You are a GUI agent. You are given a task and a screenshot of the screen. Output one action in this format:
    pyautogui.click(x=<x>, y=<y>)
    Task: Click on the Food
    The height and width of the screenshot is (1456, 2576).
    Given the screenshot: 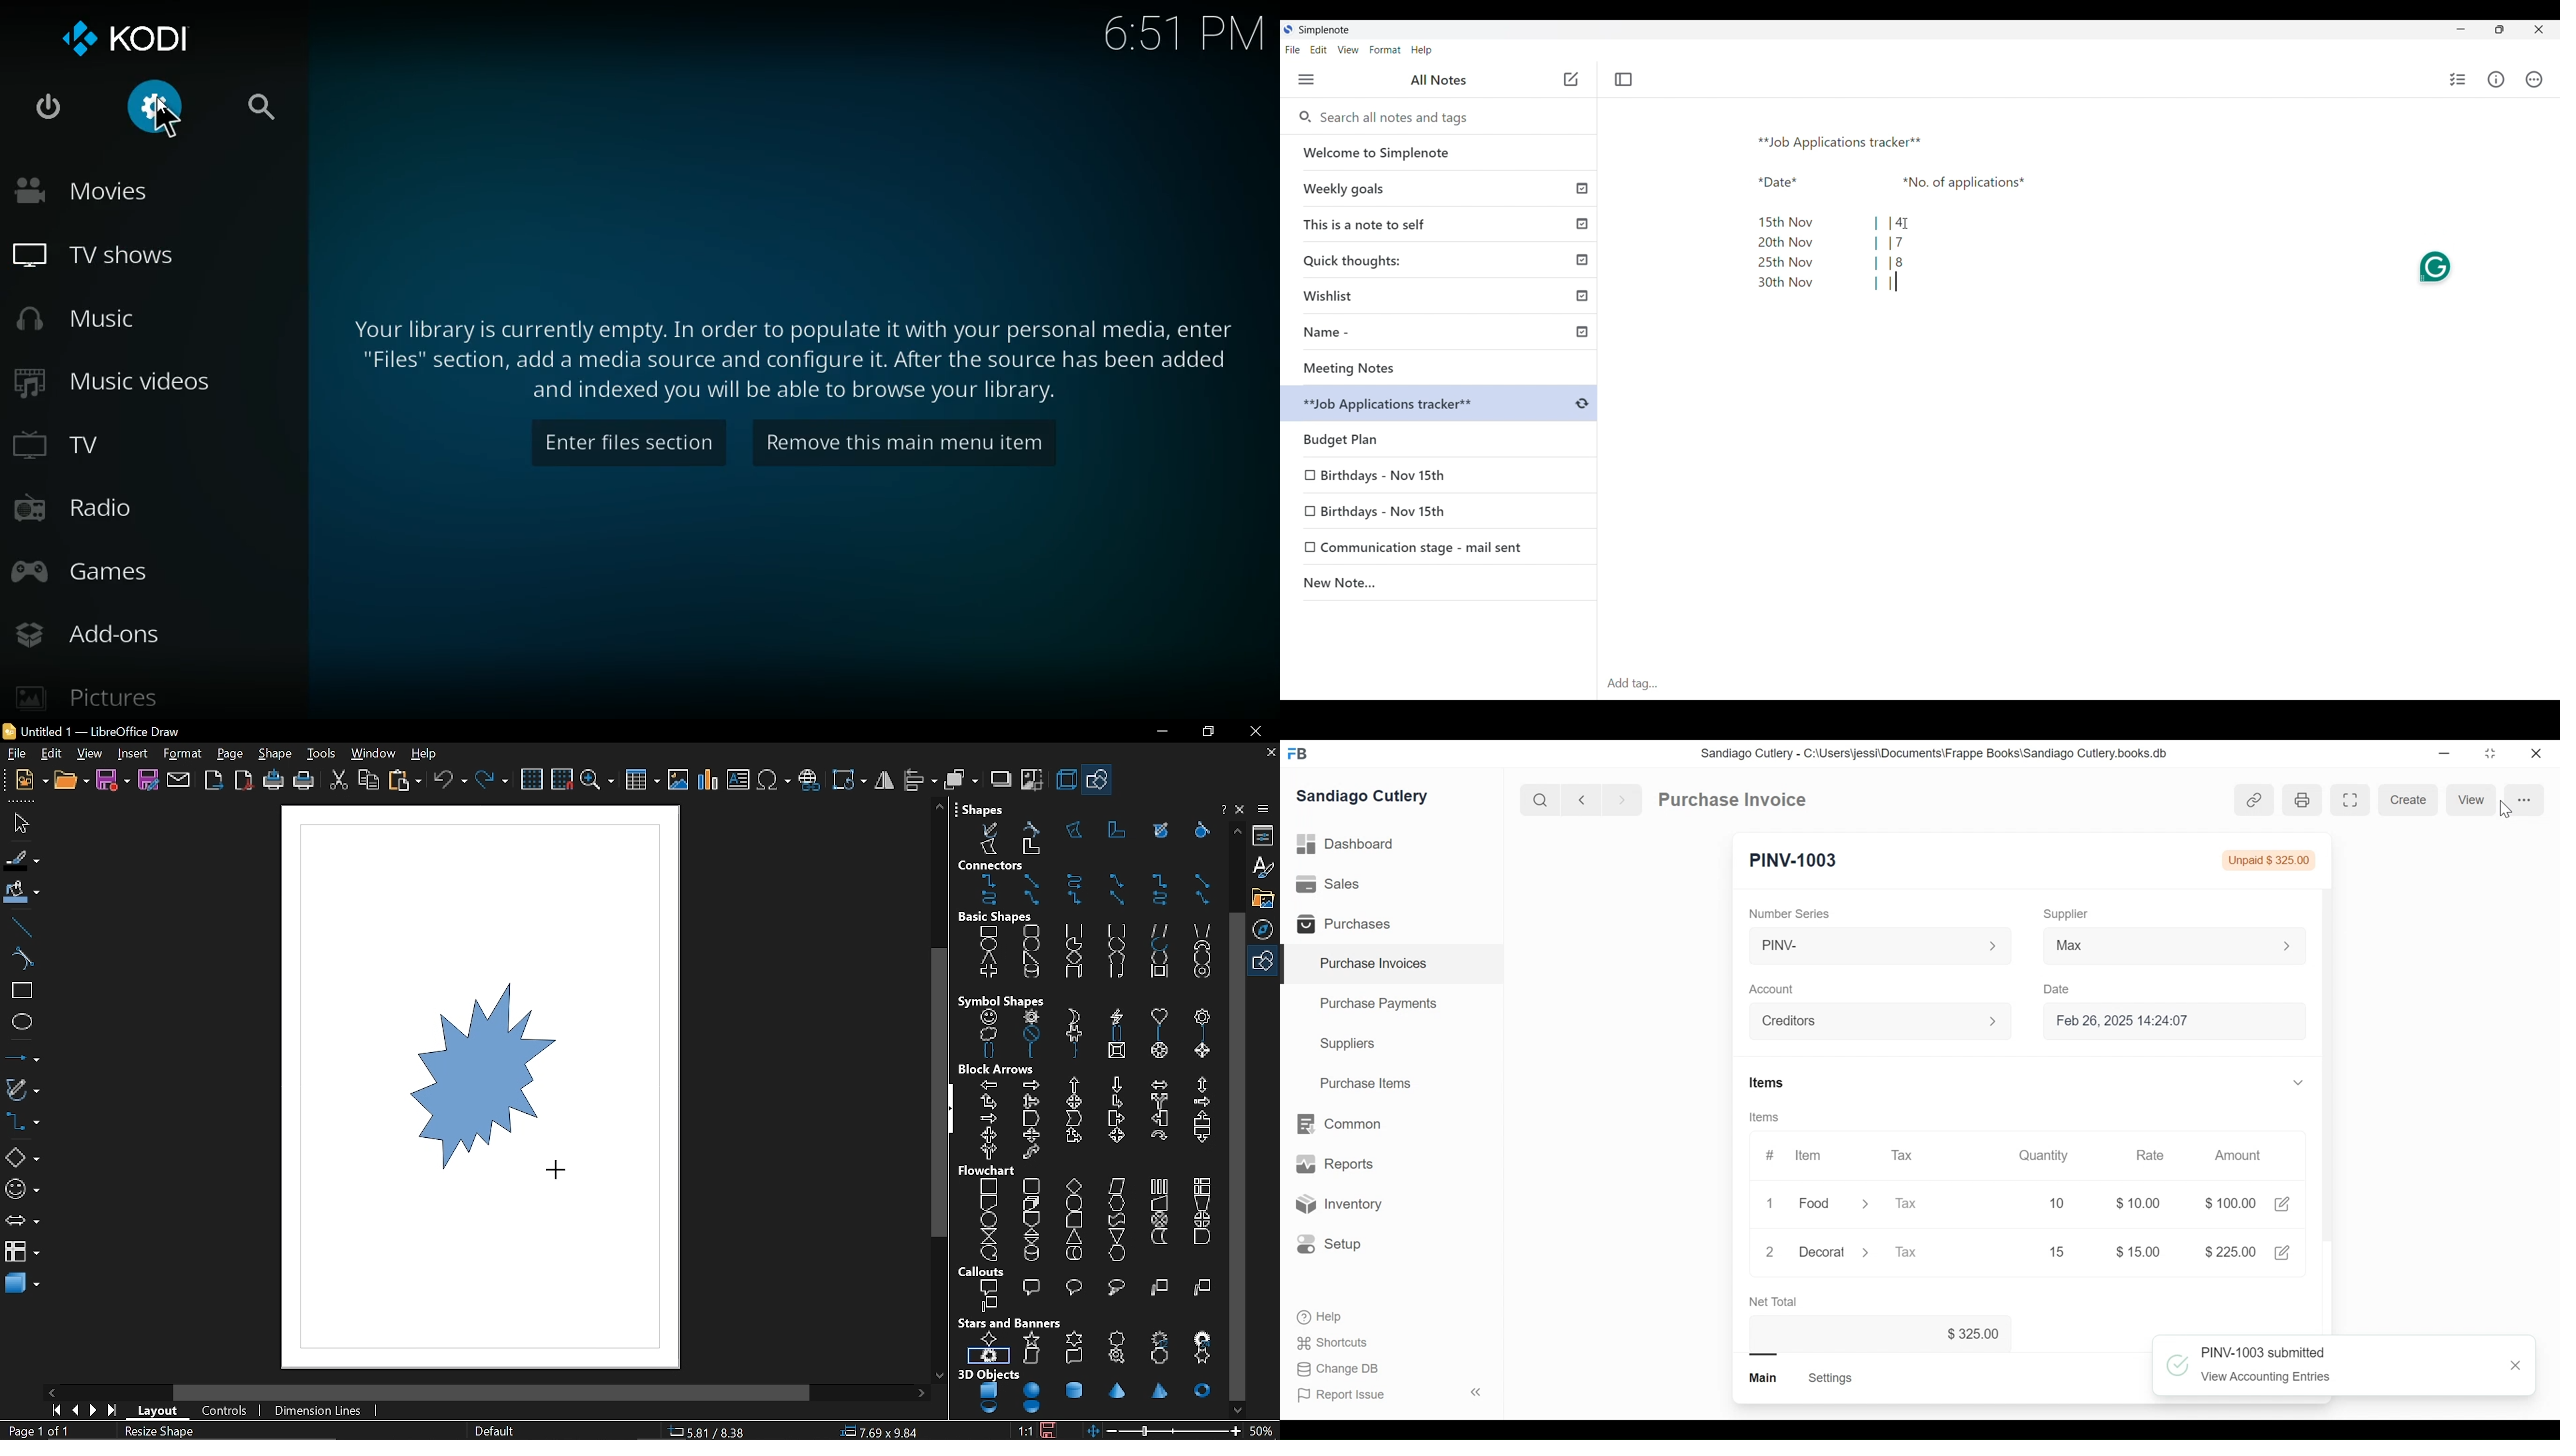 What is the action you would take?
    pyautogui.click(x=1818, y=1205)
    